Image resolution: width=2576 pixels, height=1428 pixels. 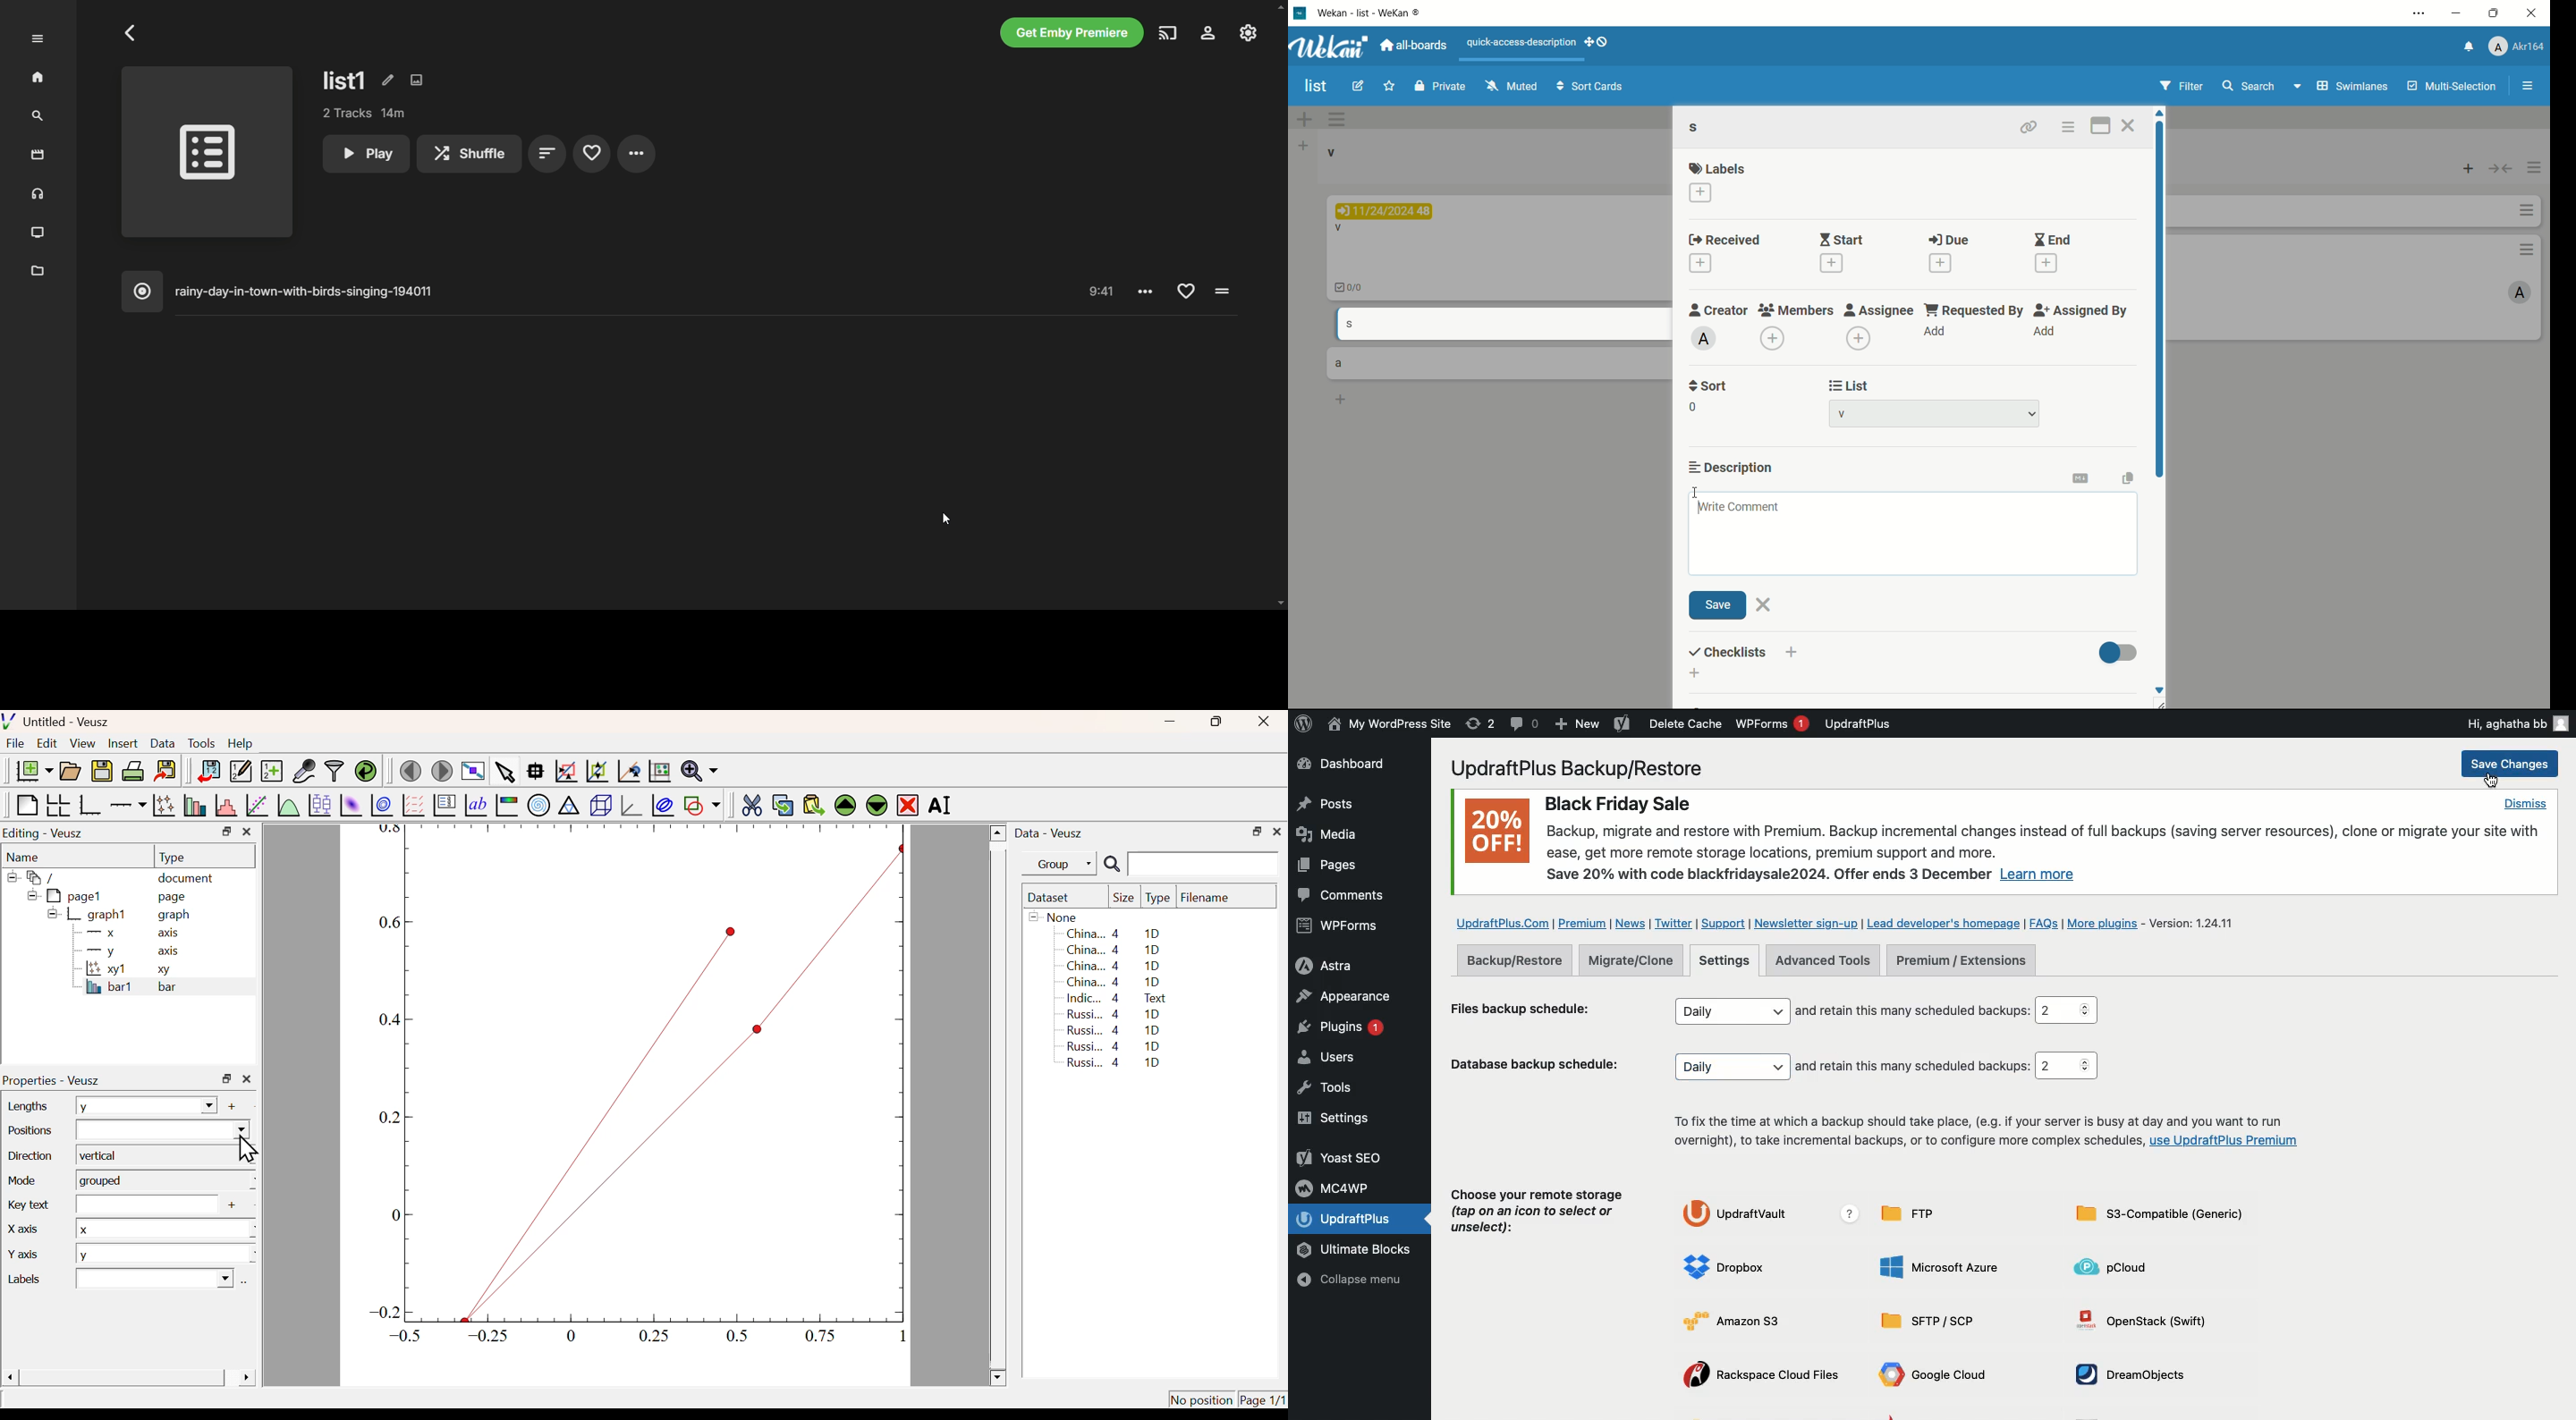 What do you see at coordinates (633, 807) in the screenshot?
I see `3D graph` at bounding box center [633, 807].